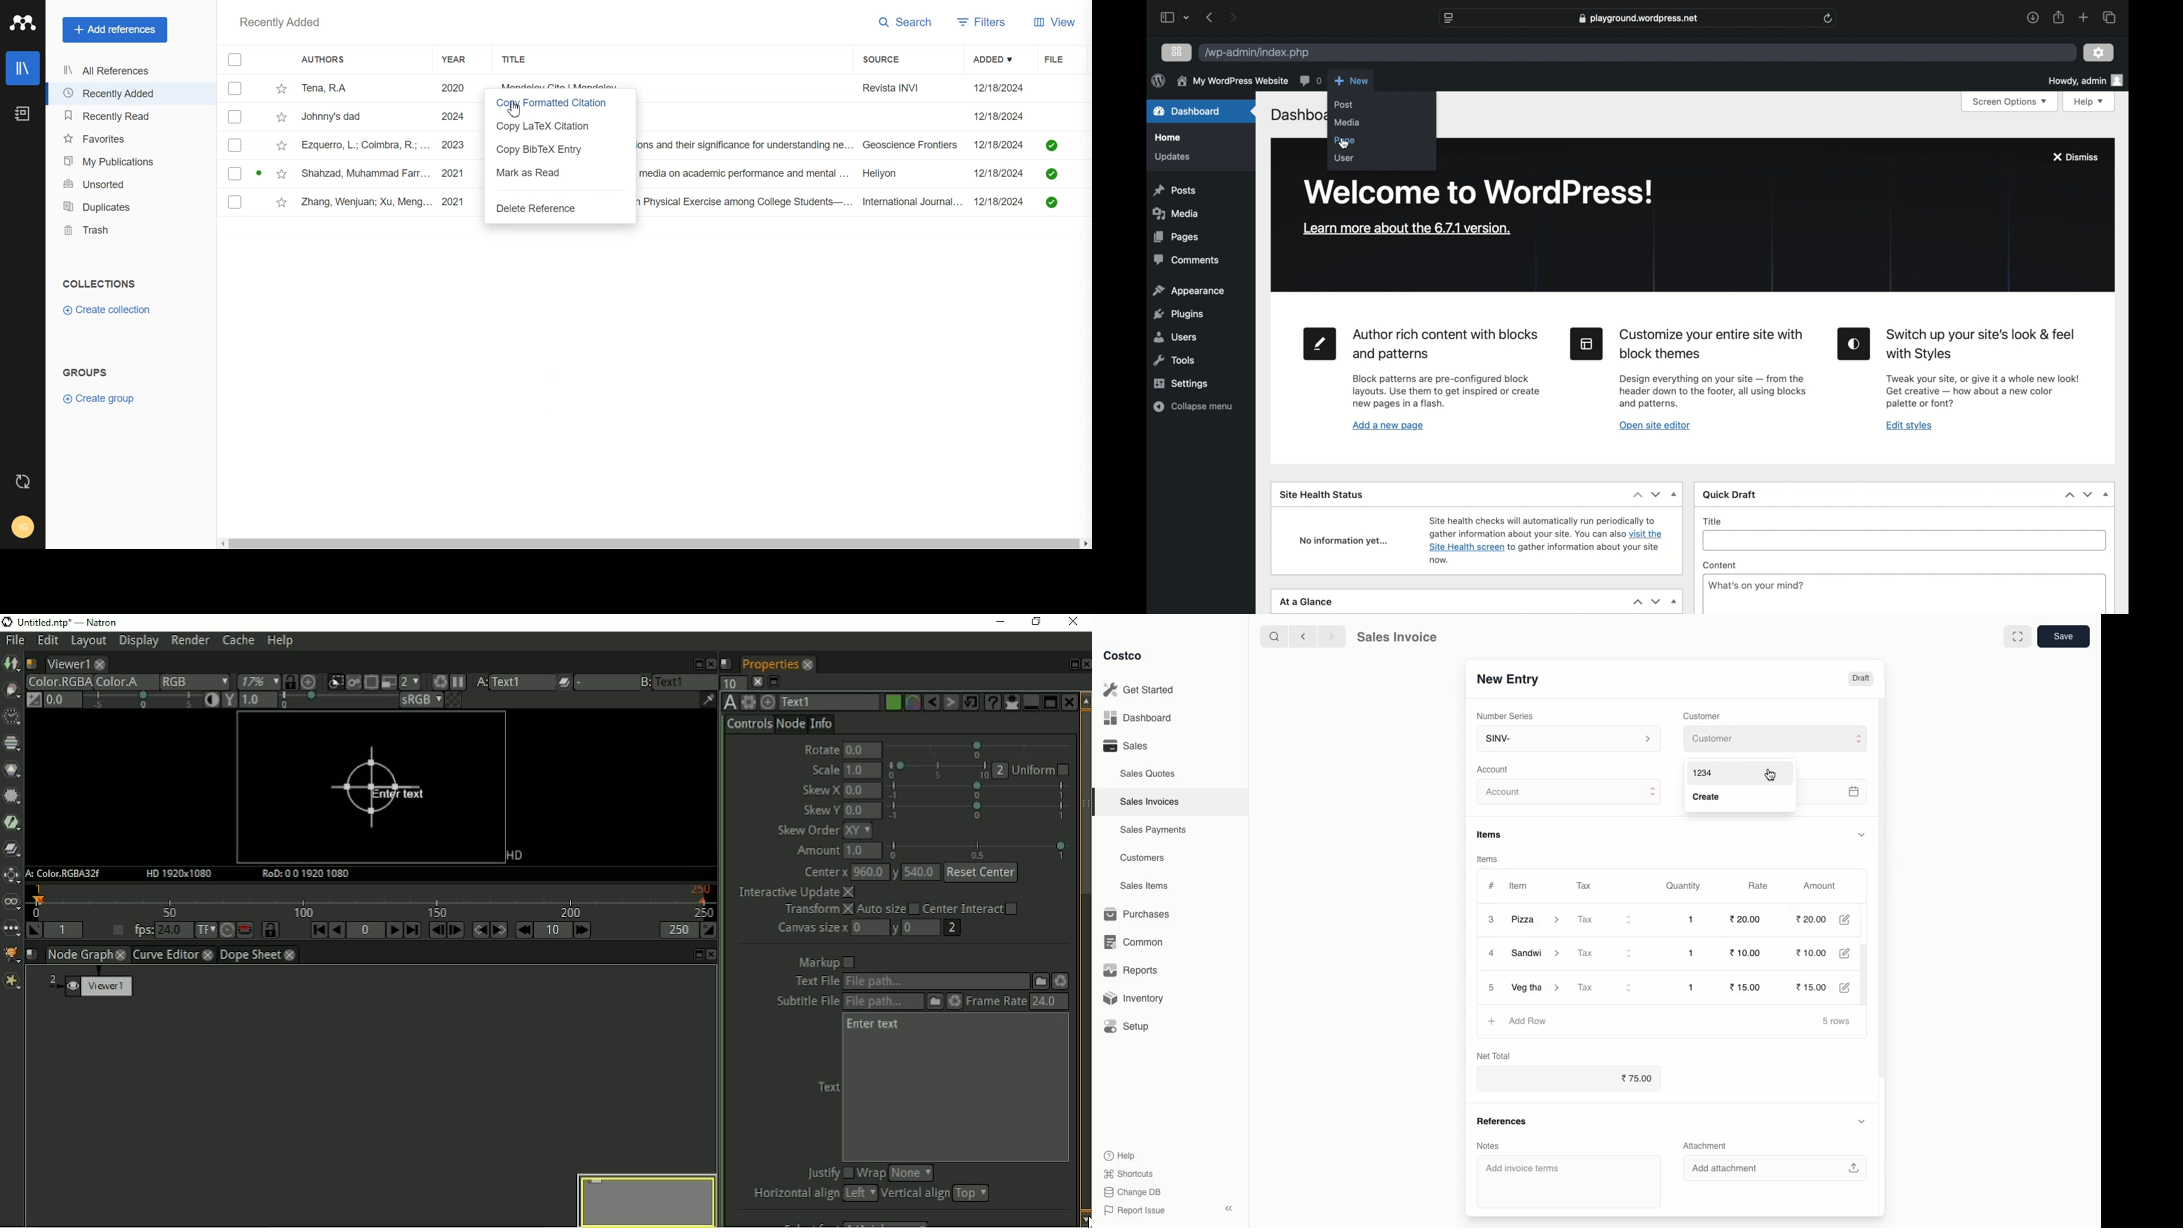  What do you see at coordinates (142, 700) in the screenshot?
I see `selection bar` at bounding box center [142, 700].